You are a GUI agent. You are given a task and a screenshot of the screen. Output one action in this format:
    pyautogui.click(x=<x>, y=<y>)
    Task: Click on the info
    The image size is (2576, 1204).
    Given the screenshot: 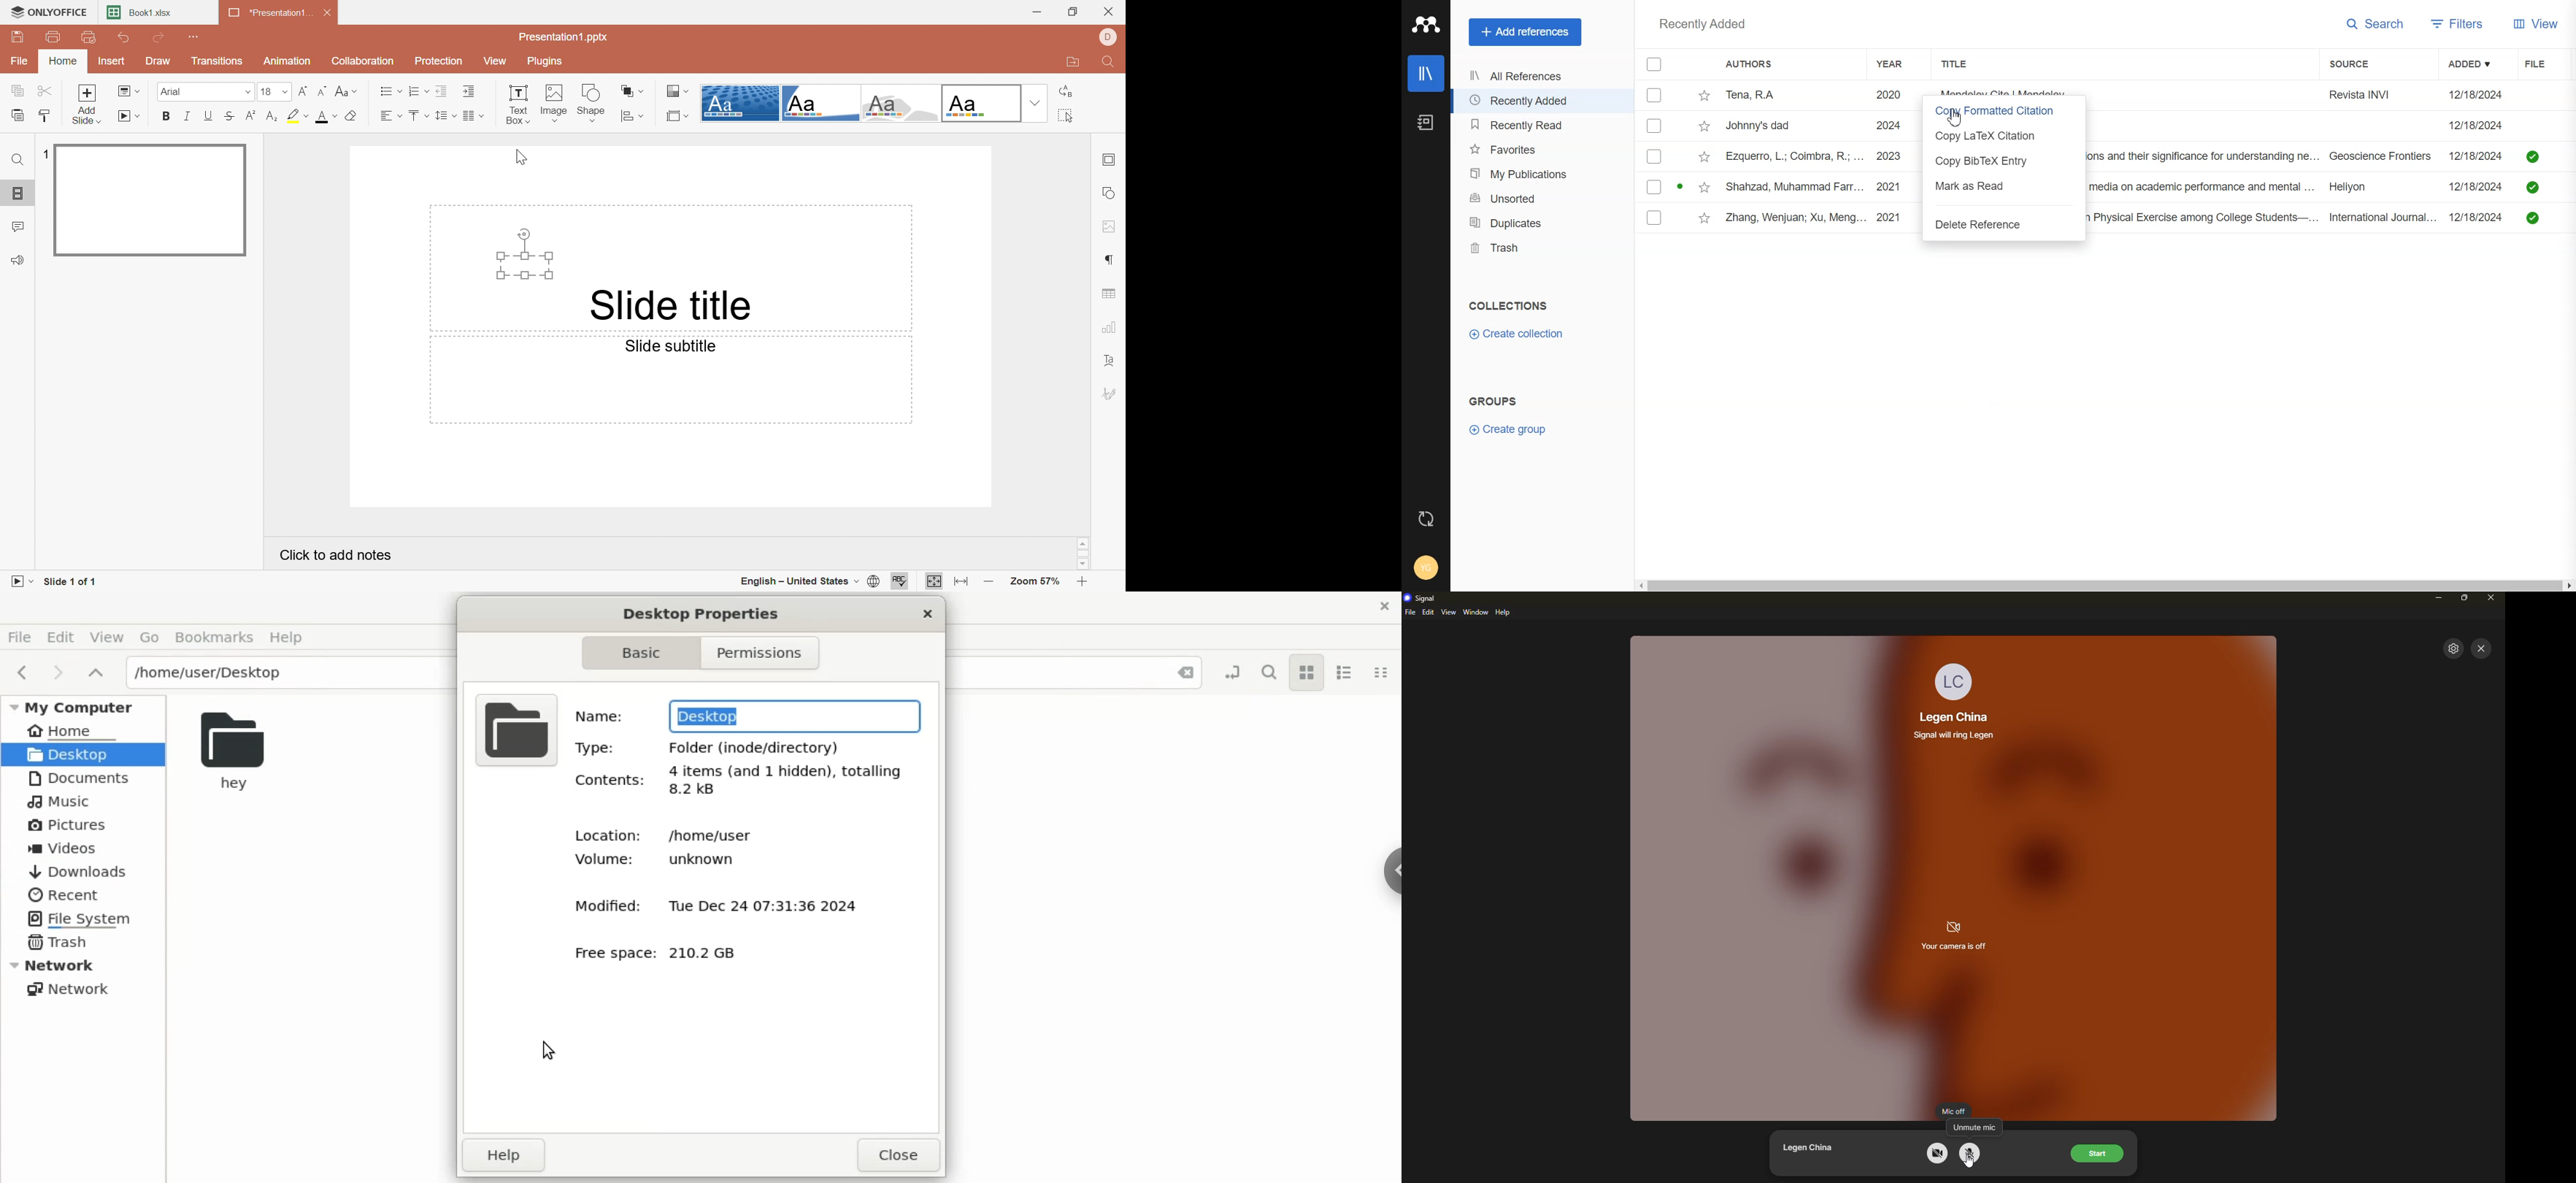 What is the action you would take?
    pyautogui.click(x=1957, y=734)
    